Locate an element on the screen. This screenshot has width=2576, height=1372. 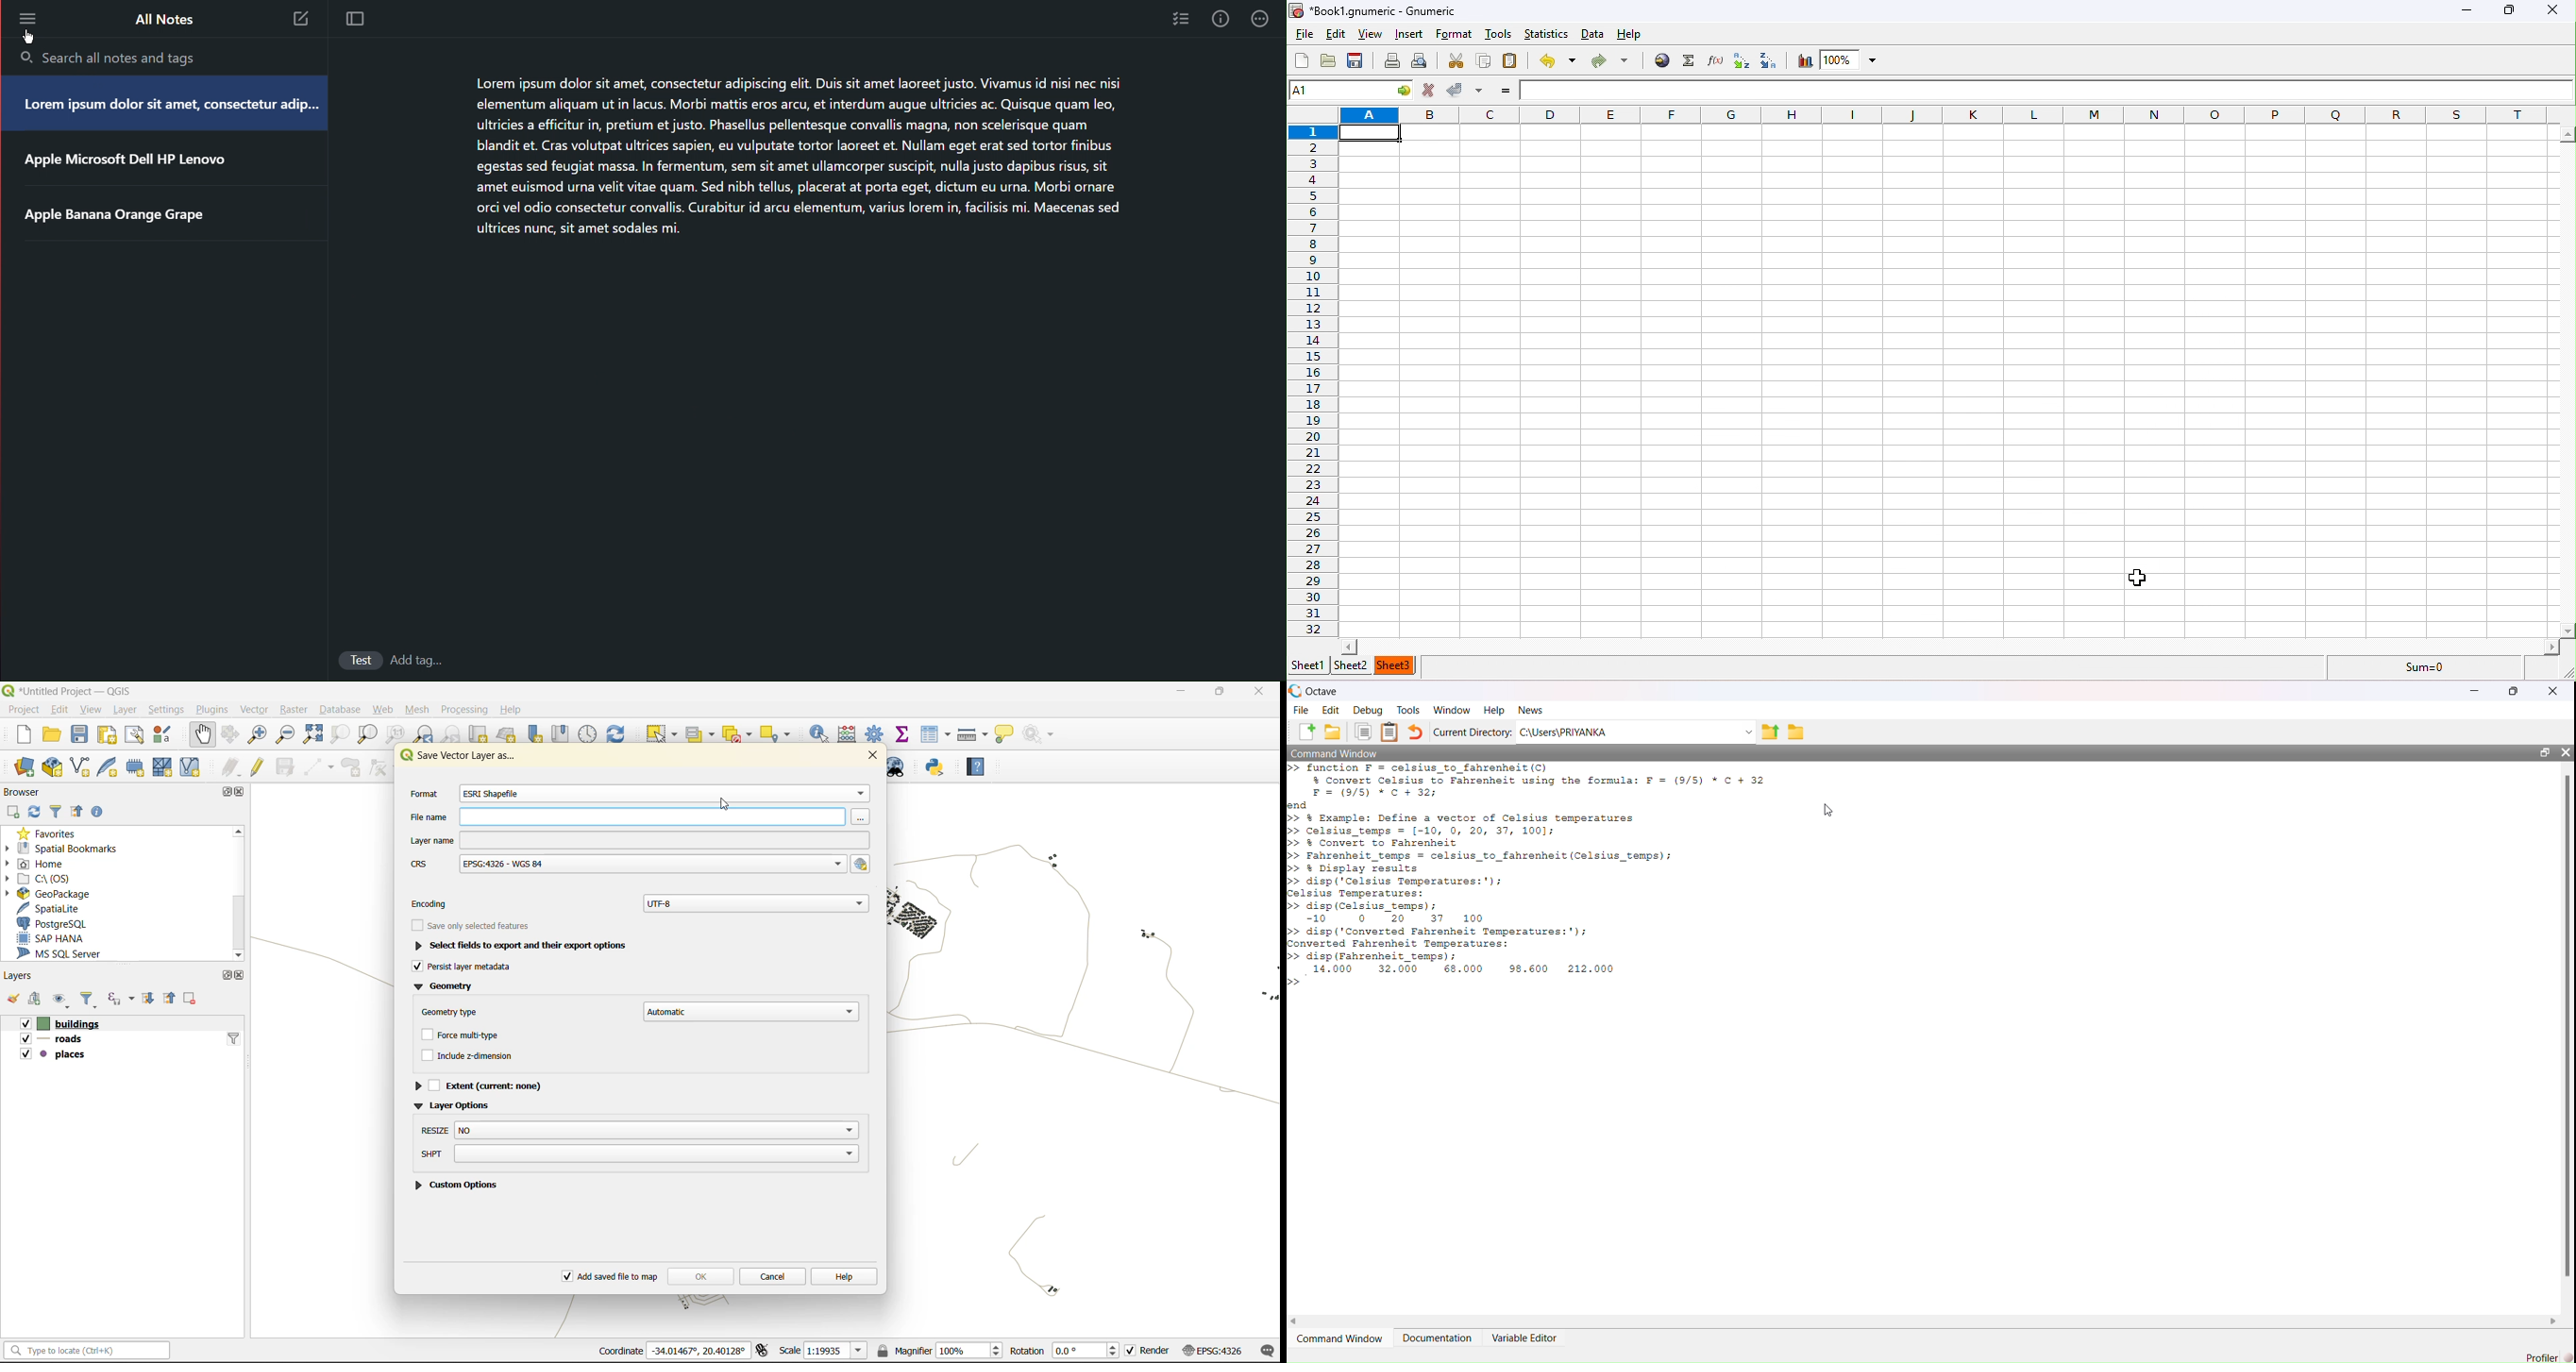
All Notes is located at coordinates (162, 21).